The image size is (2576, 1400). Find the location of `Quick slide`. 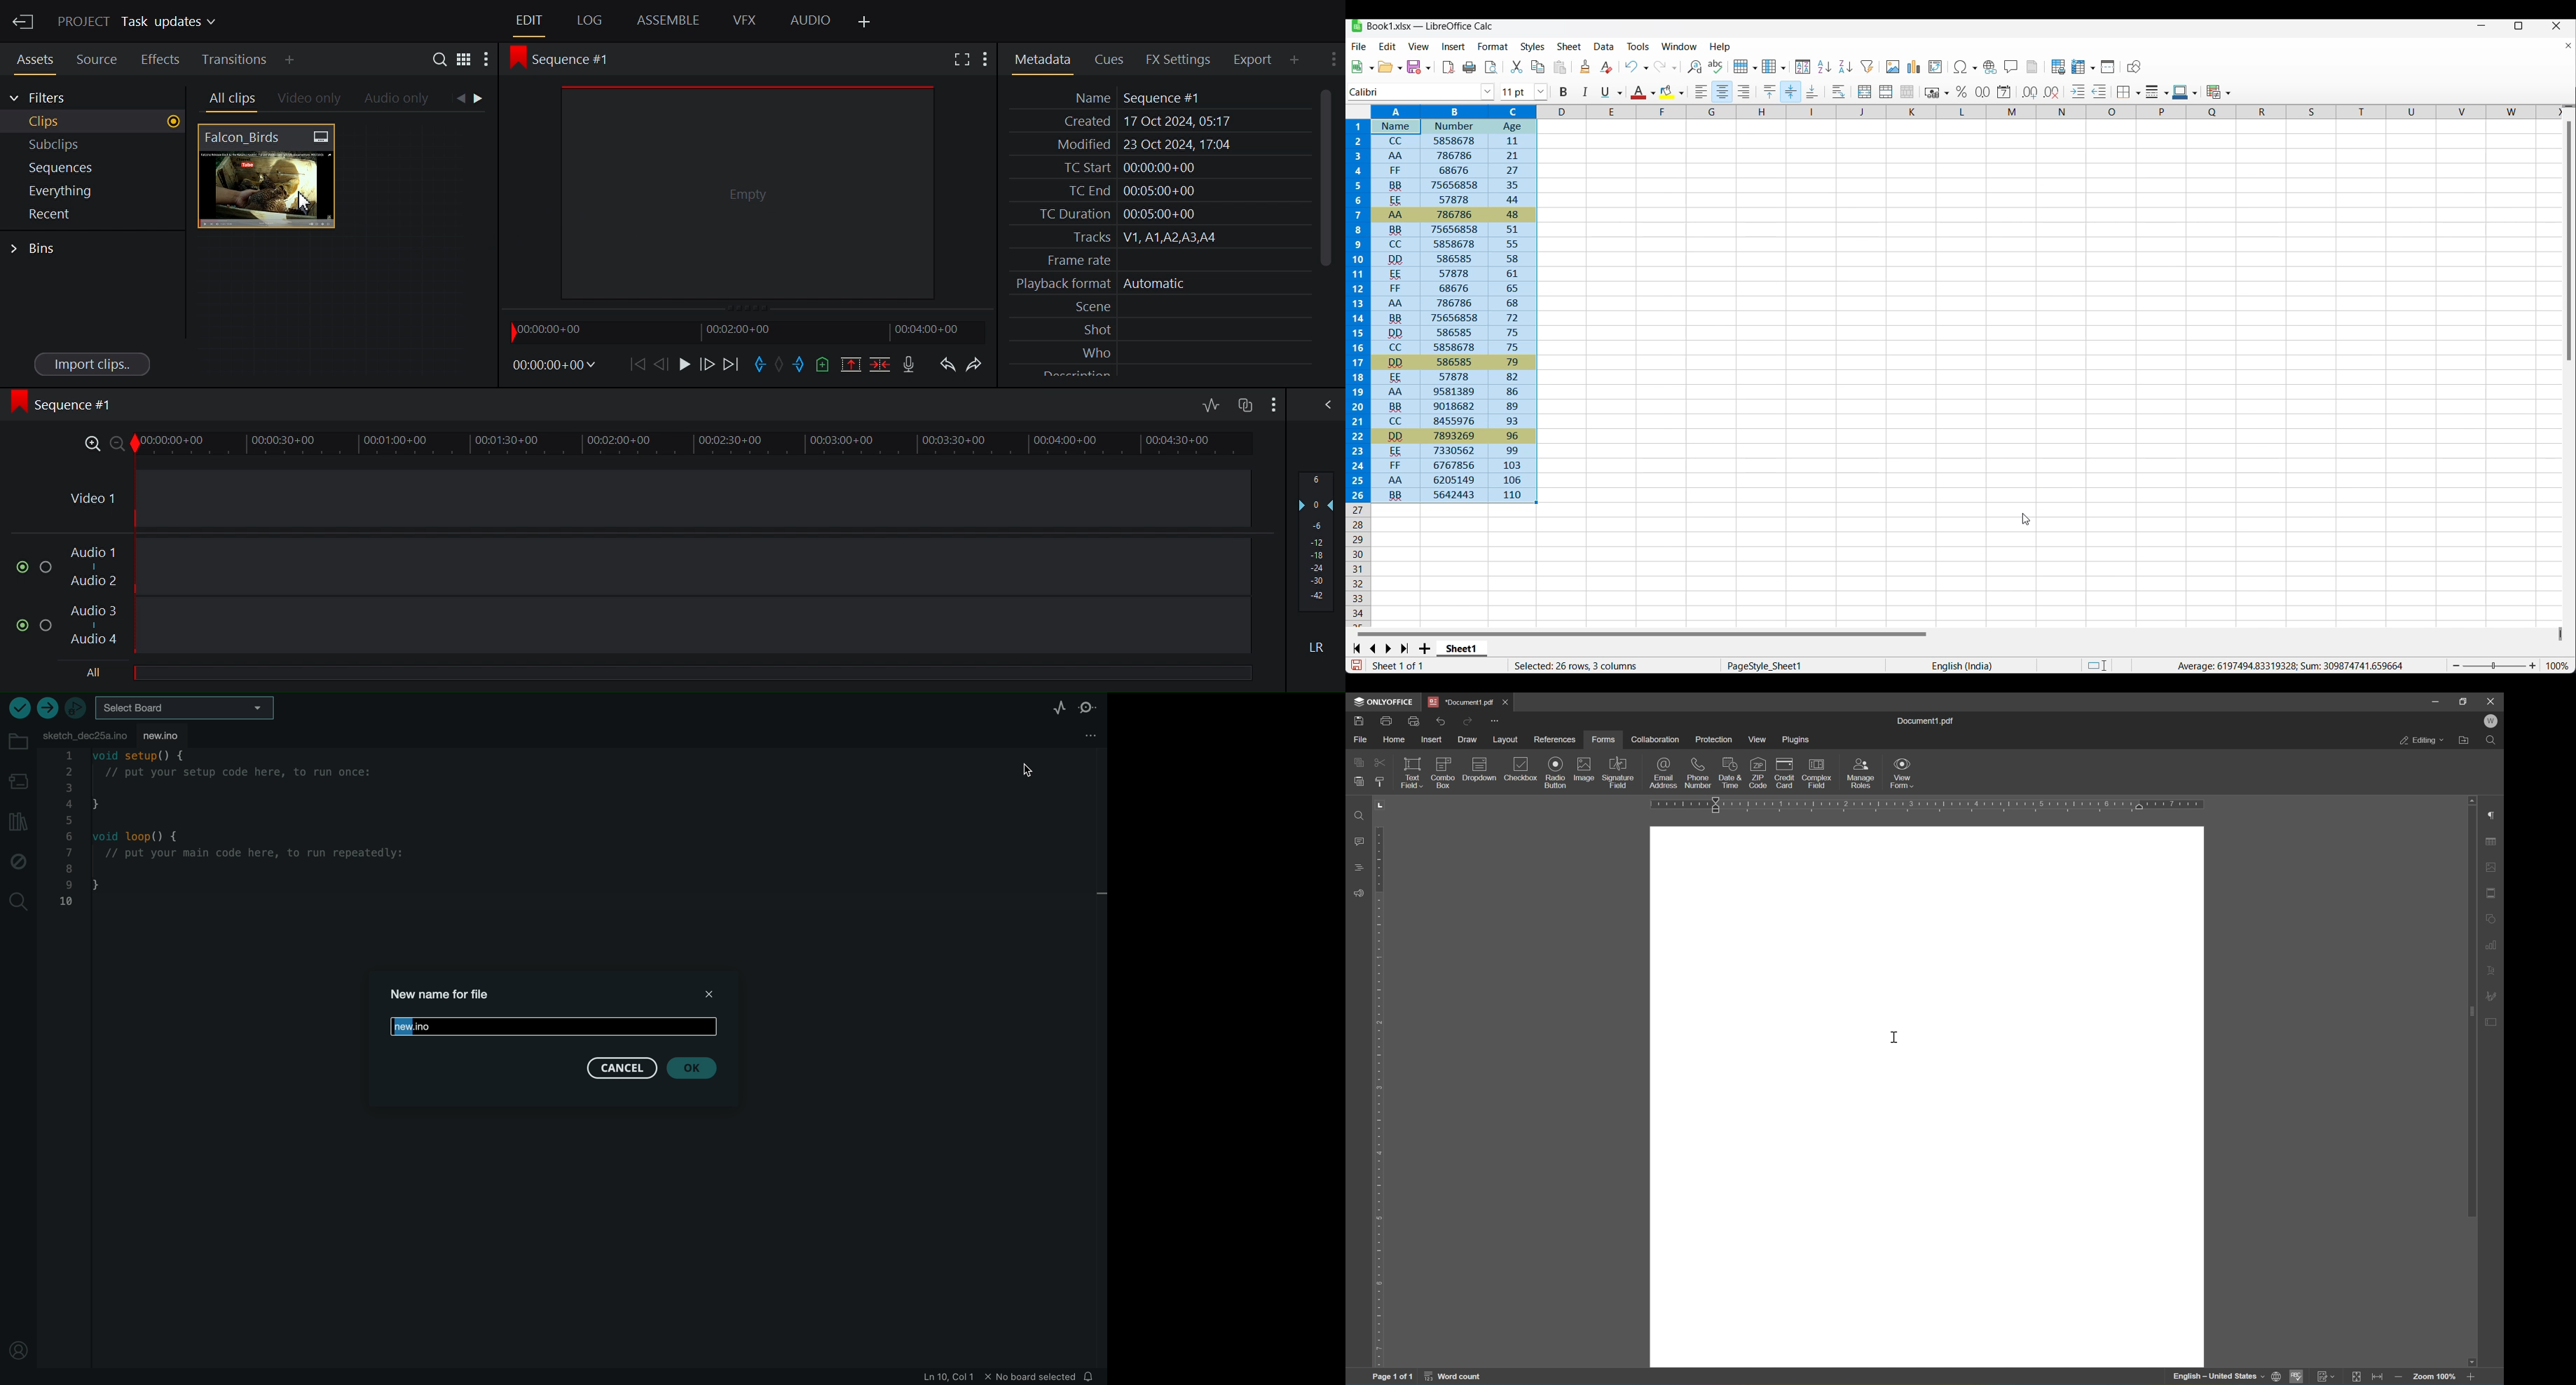

Quick slide is located at coordinates (2561, 634).